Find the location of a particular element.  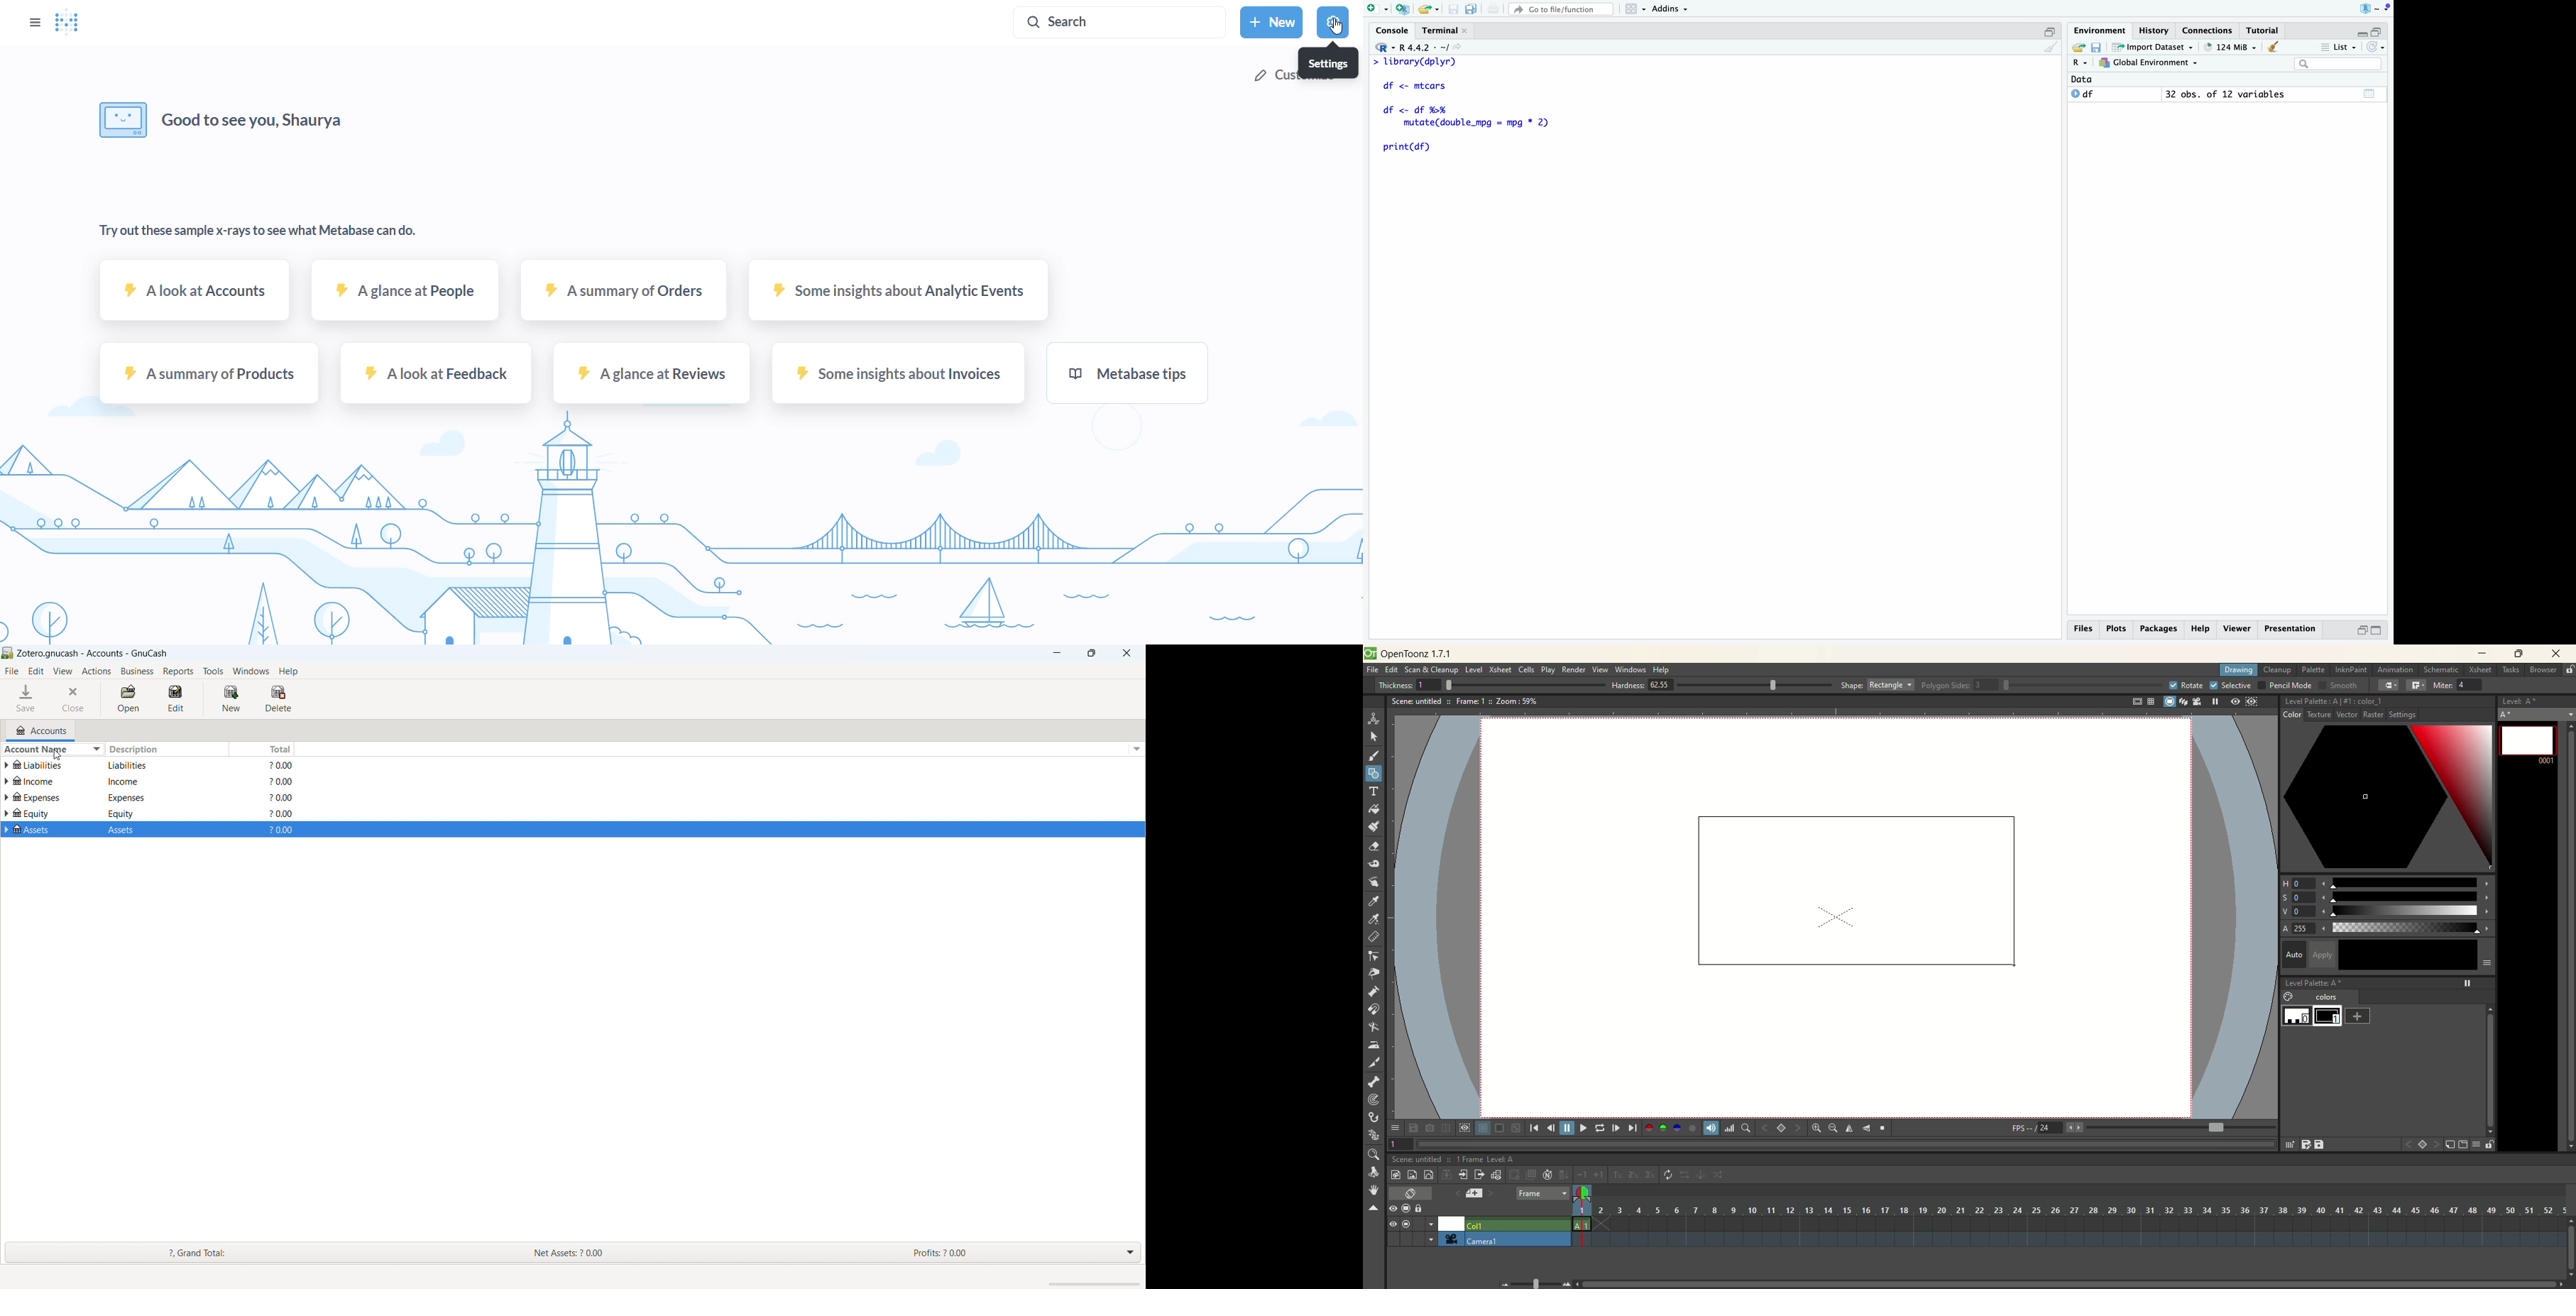

switch to full view is located at coordinates (2378, 631).